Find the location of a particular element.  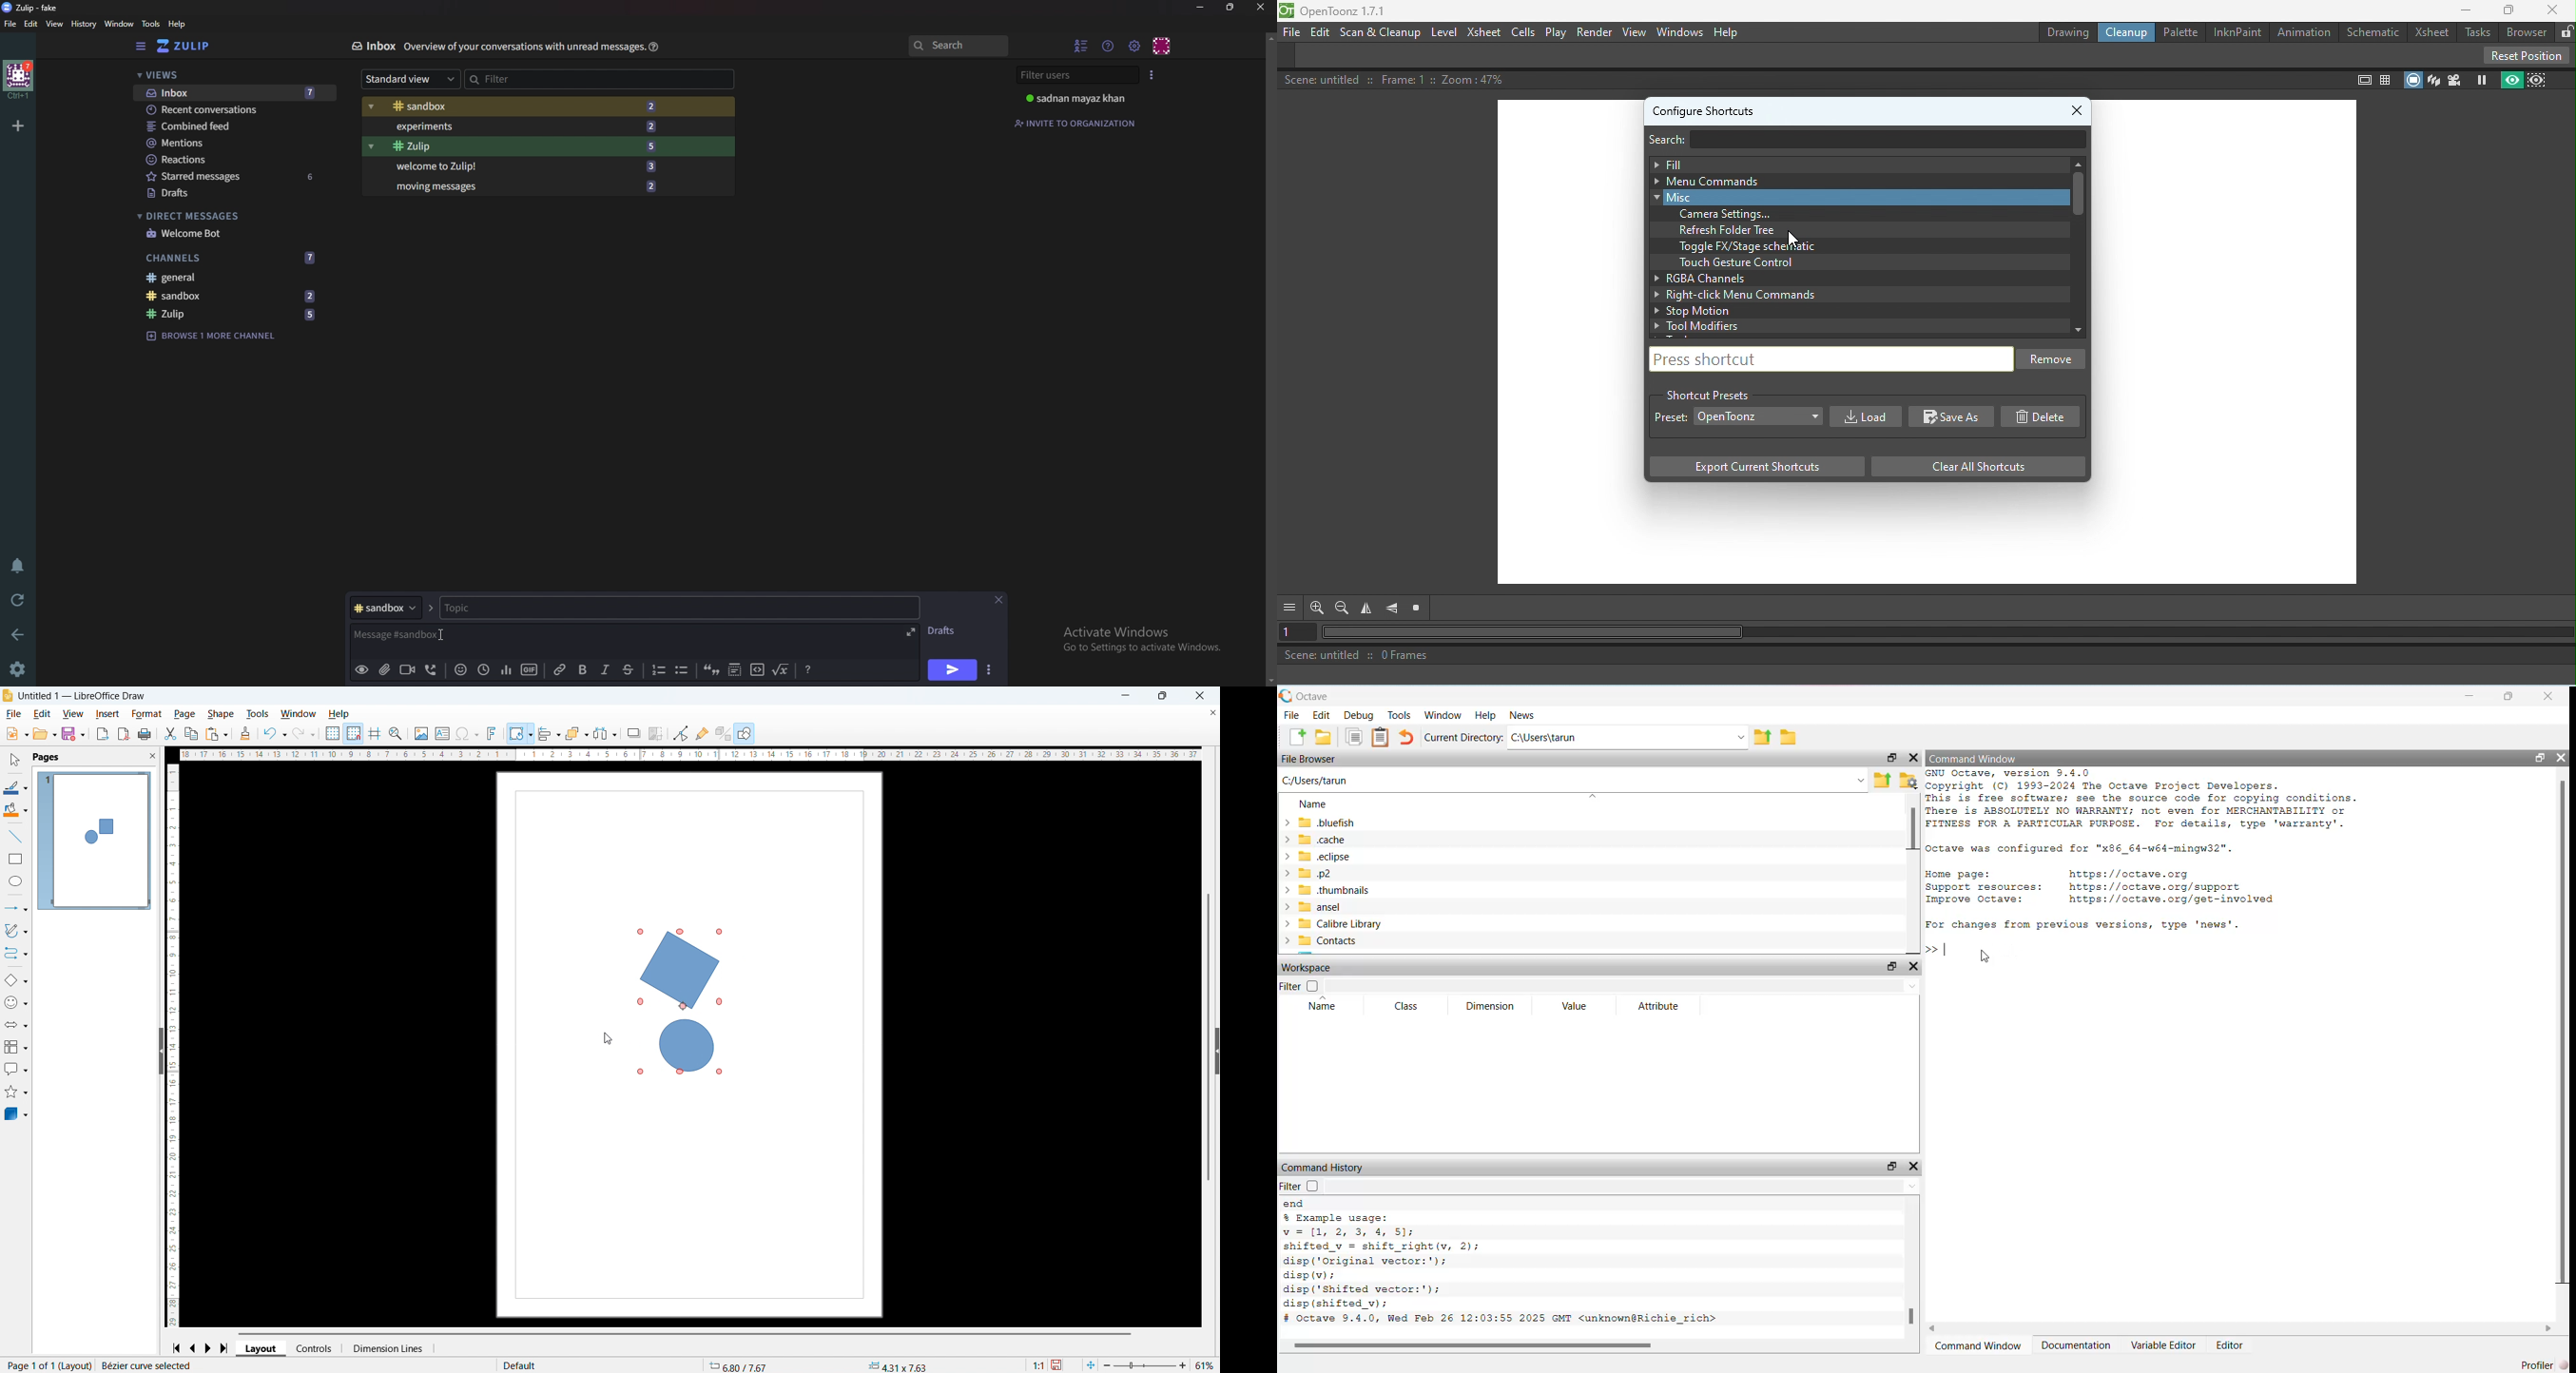

typing cursor is located at coordinates (1947, 948).